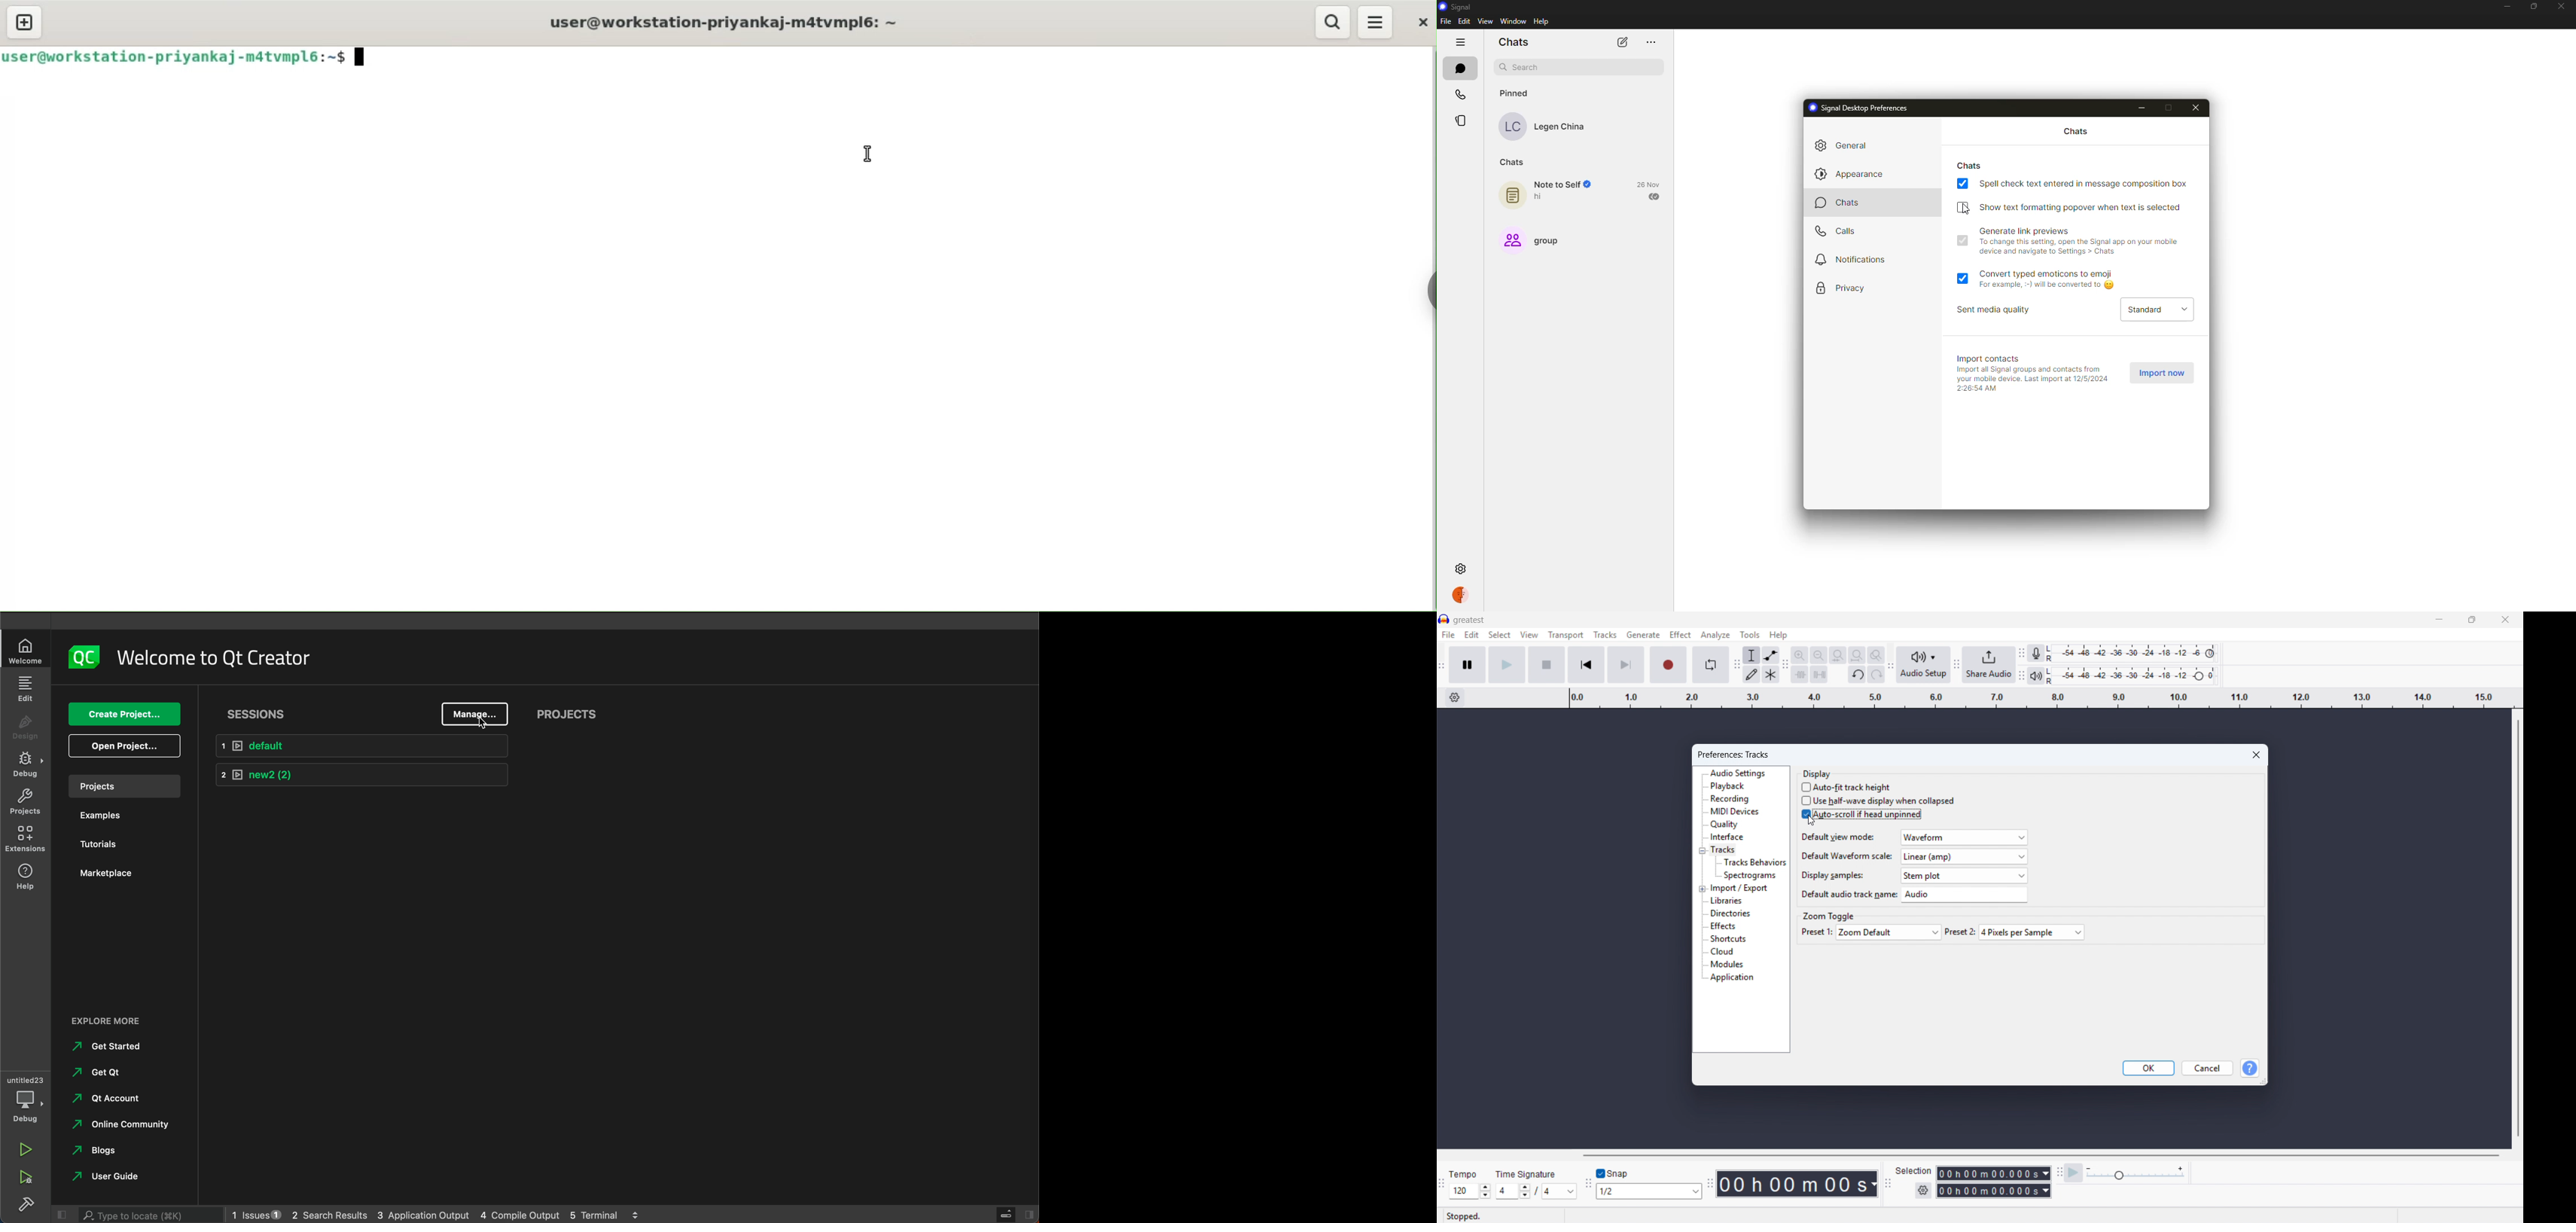  What do you see at coordinates (2562, 6) in the screenshot?
I see `close` at bounding box center [2562, 6].